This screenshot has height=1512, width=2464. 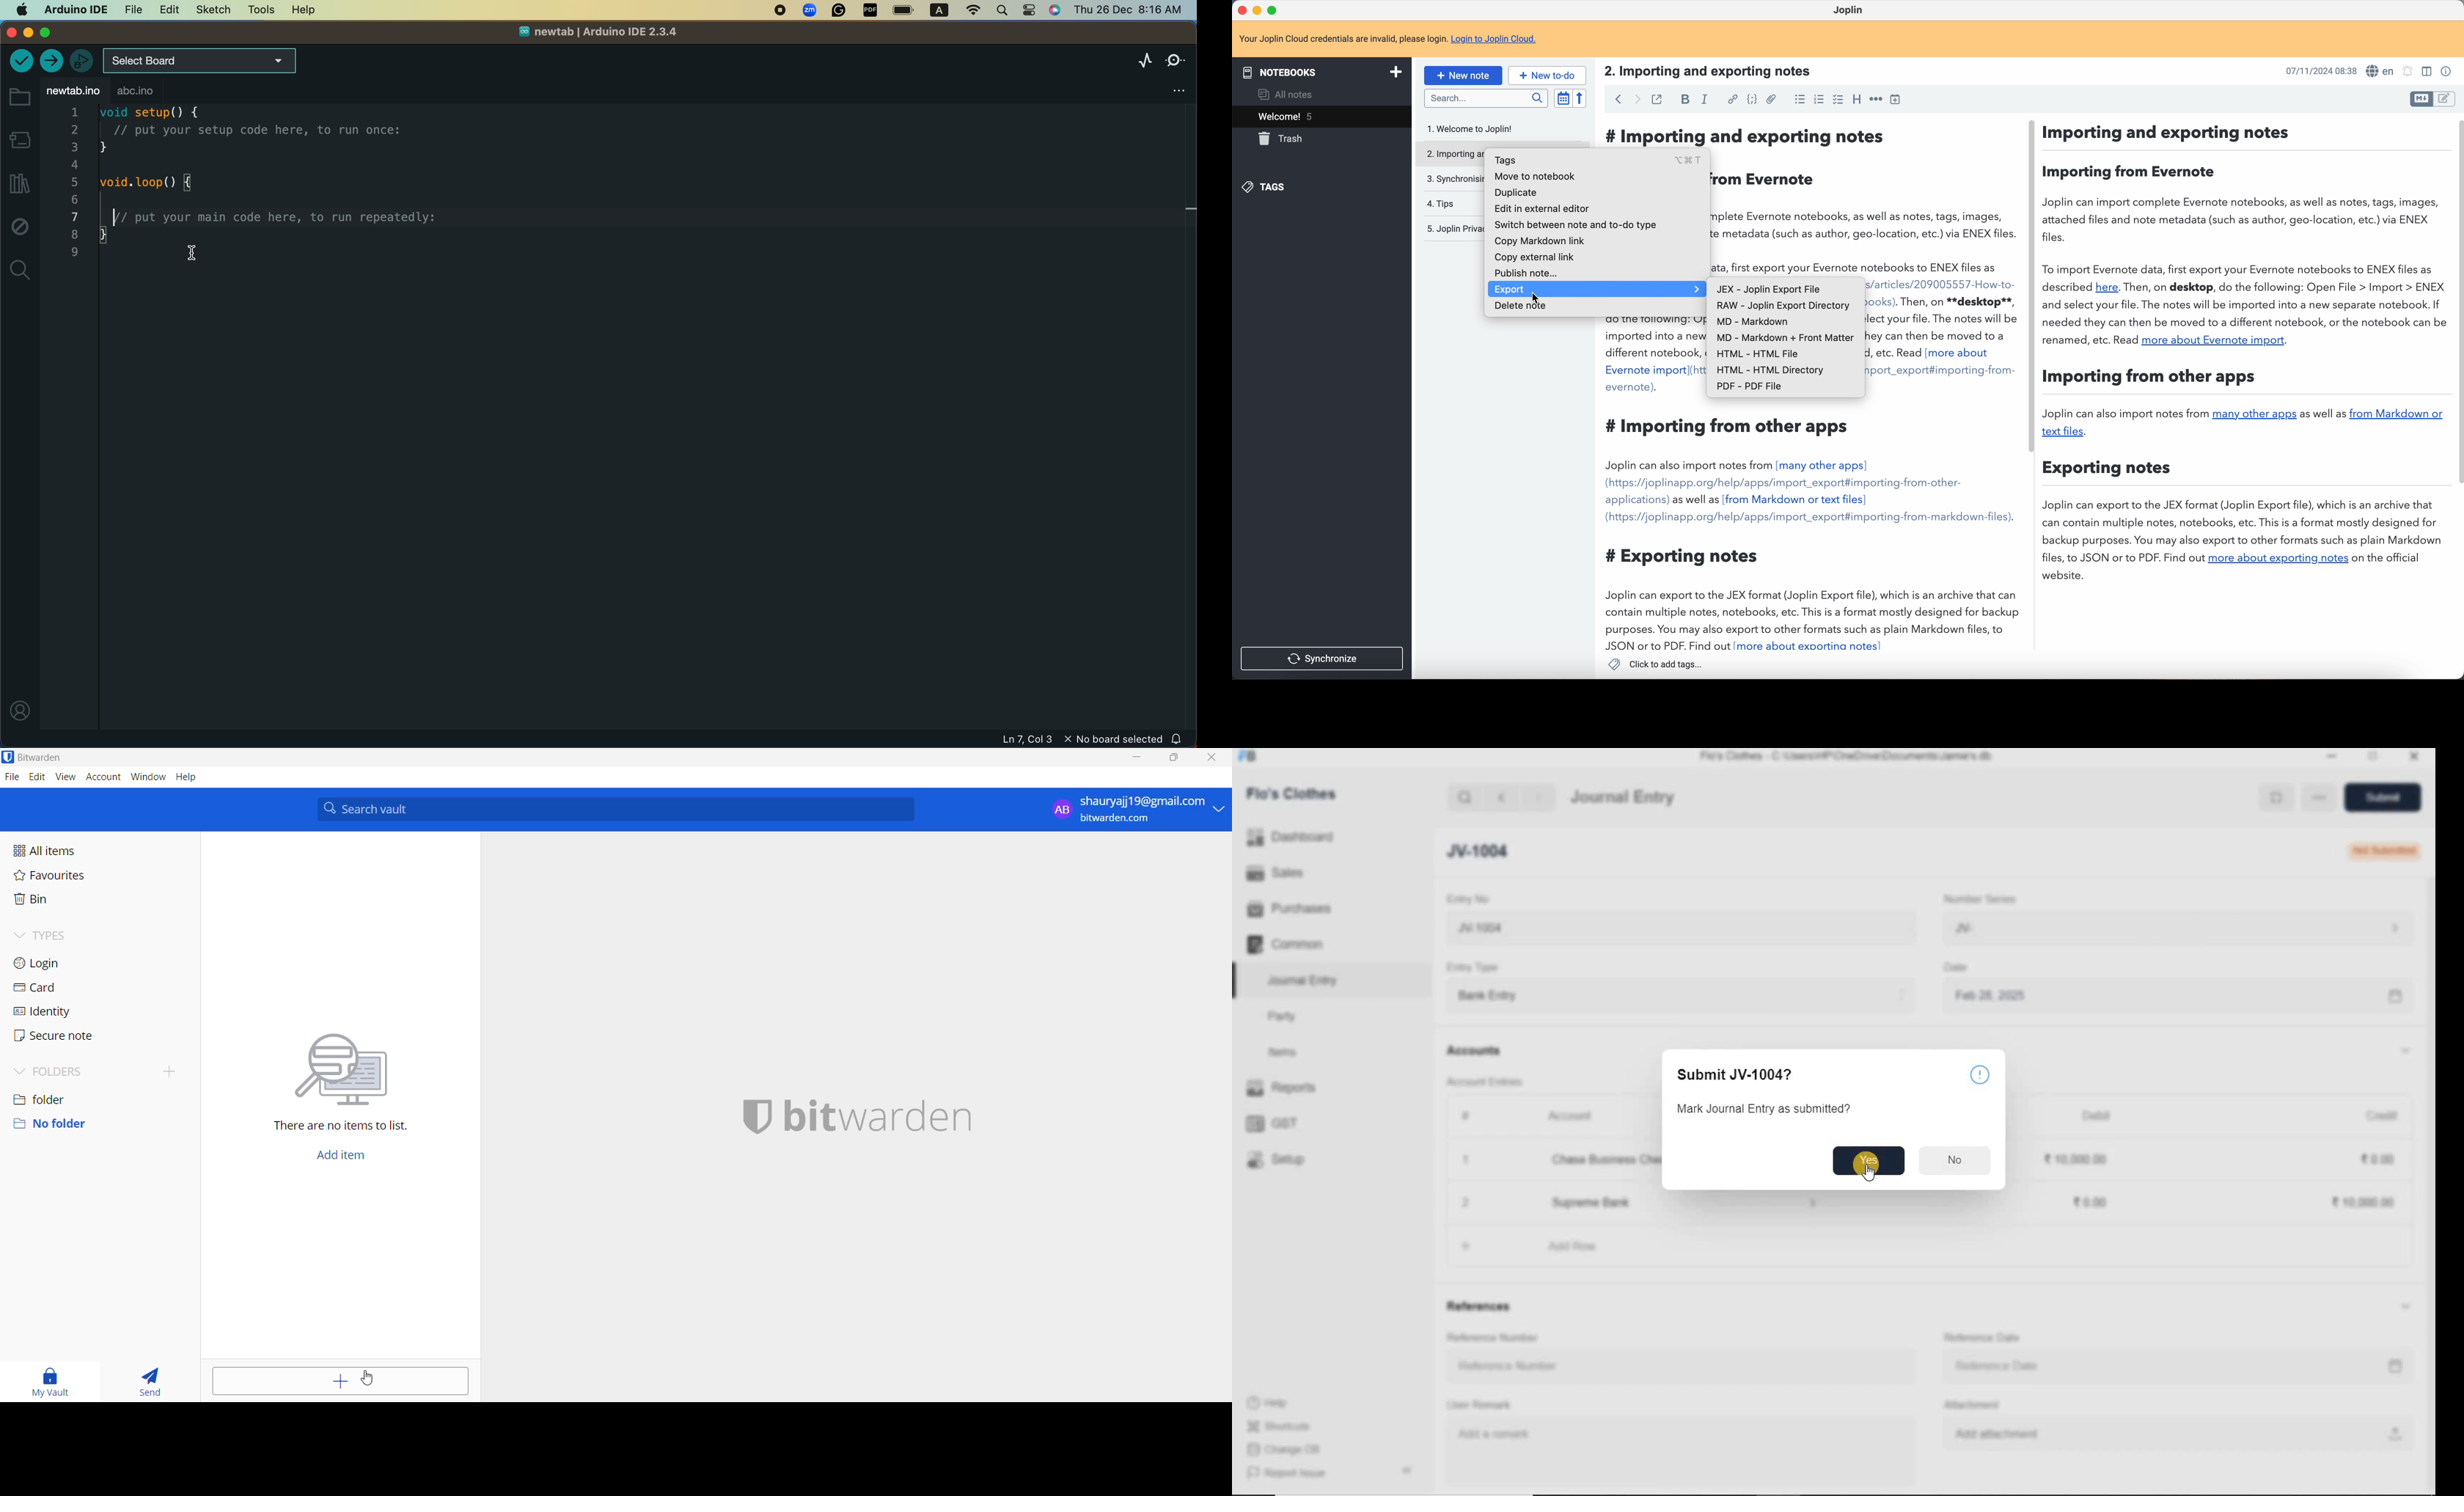 What do you see at coordinates (1769, 1108) in the screenshot?
I see `Mark Journal Entry as submitted?` at bounding box center [1769, 1108].